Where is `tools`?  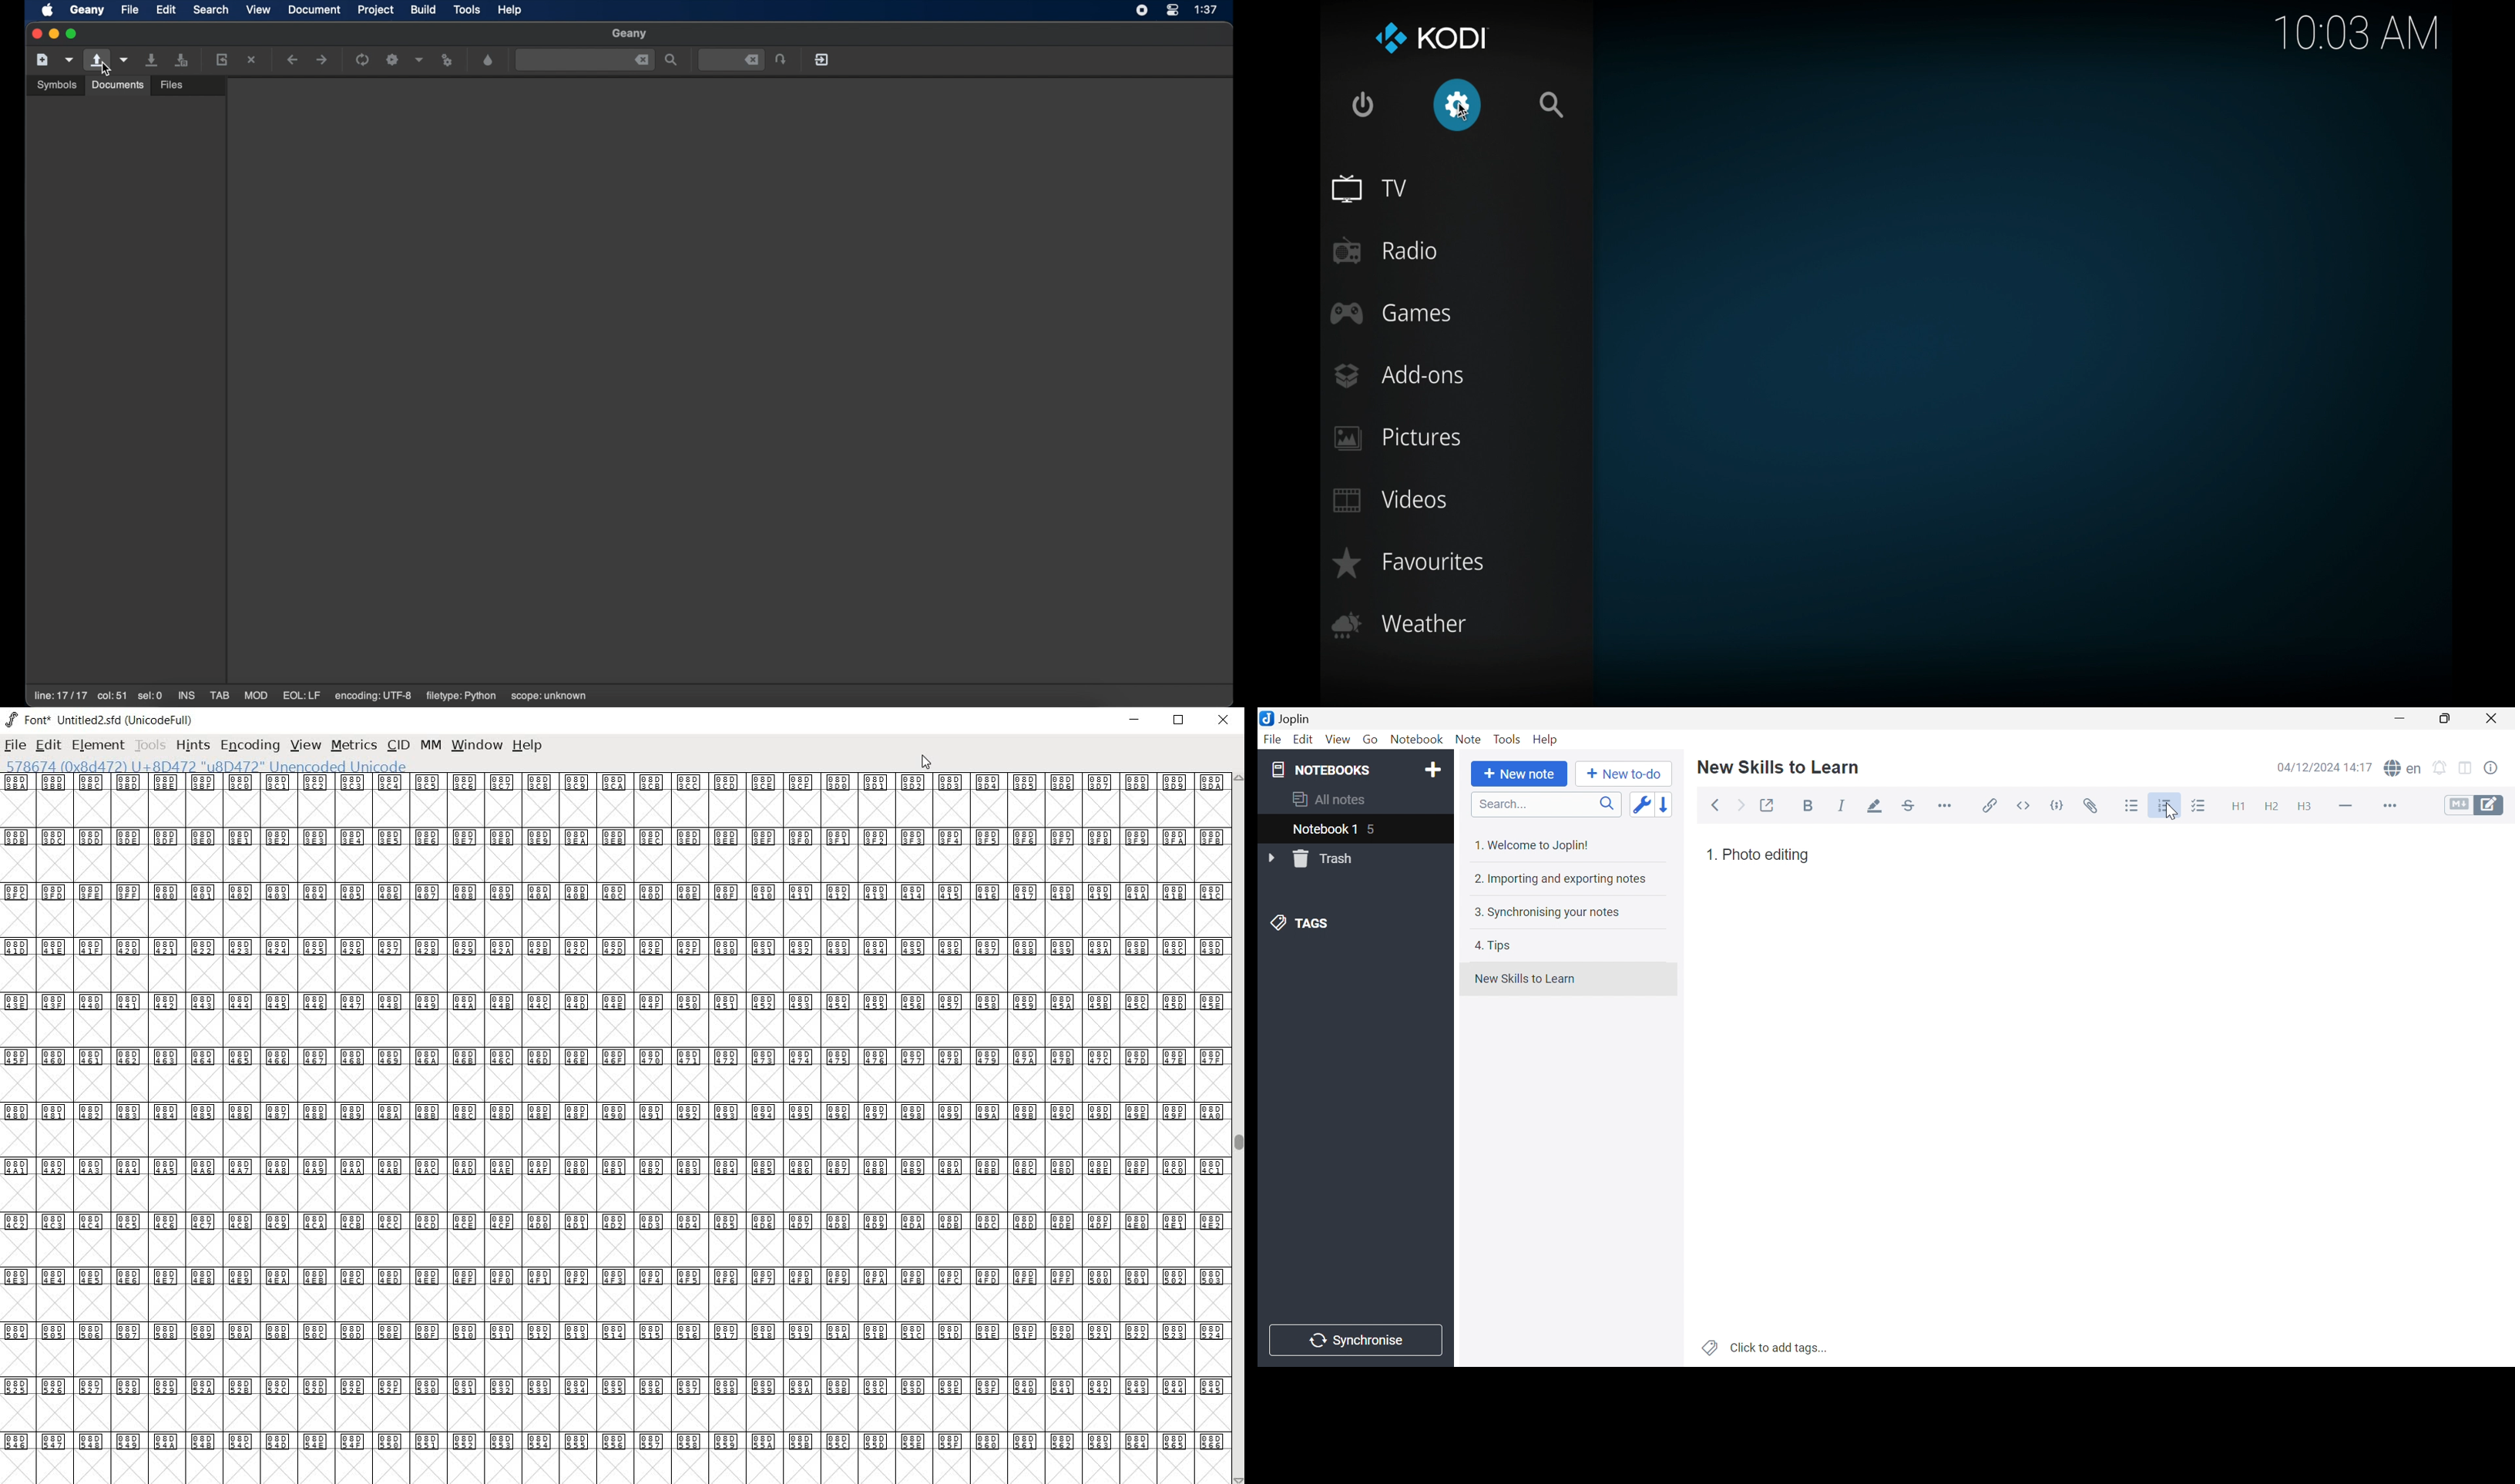 tools is located at coordinates (150, 745).